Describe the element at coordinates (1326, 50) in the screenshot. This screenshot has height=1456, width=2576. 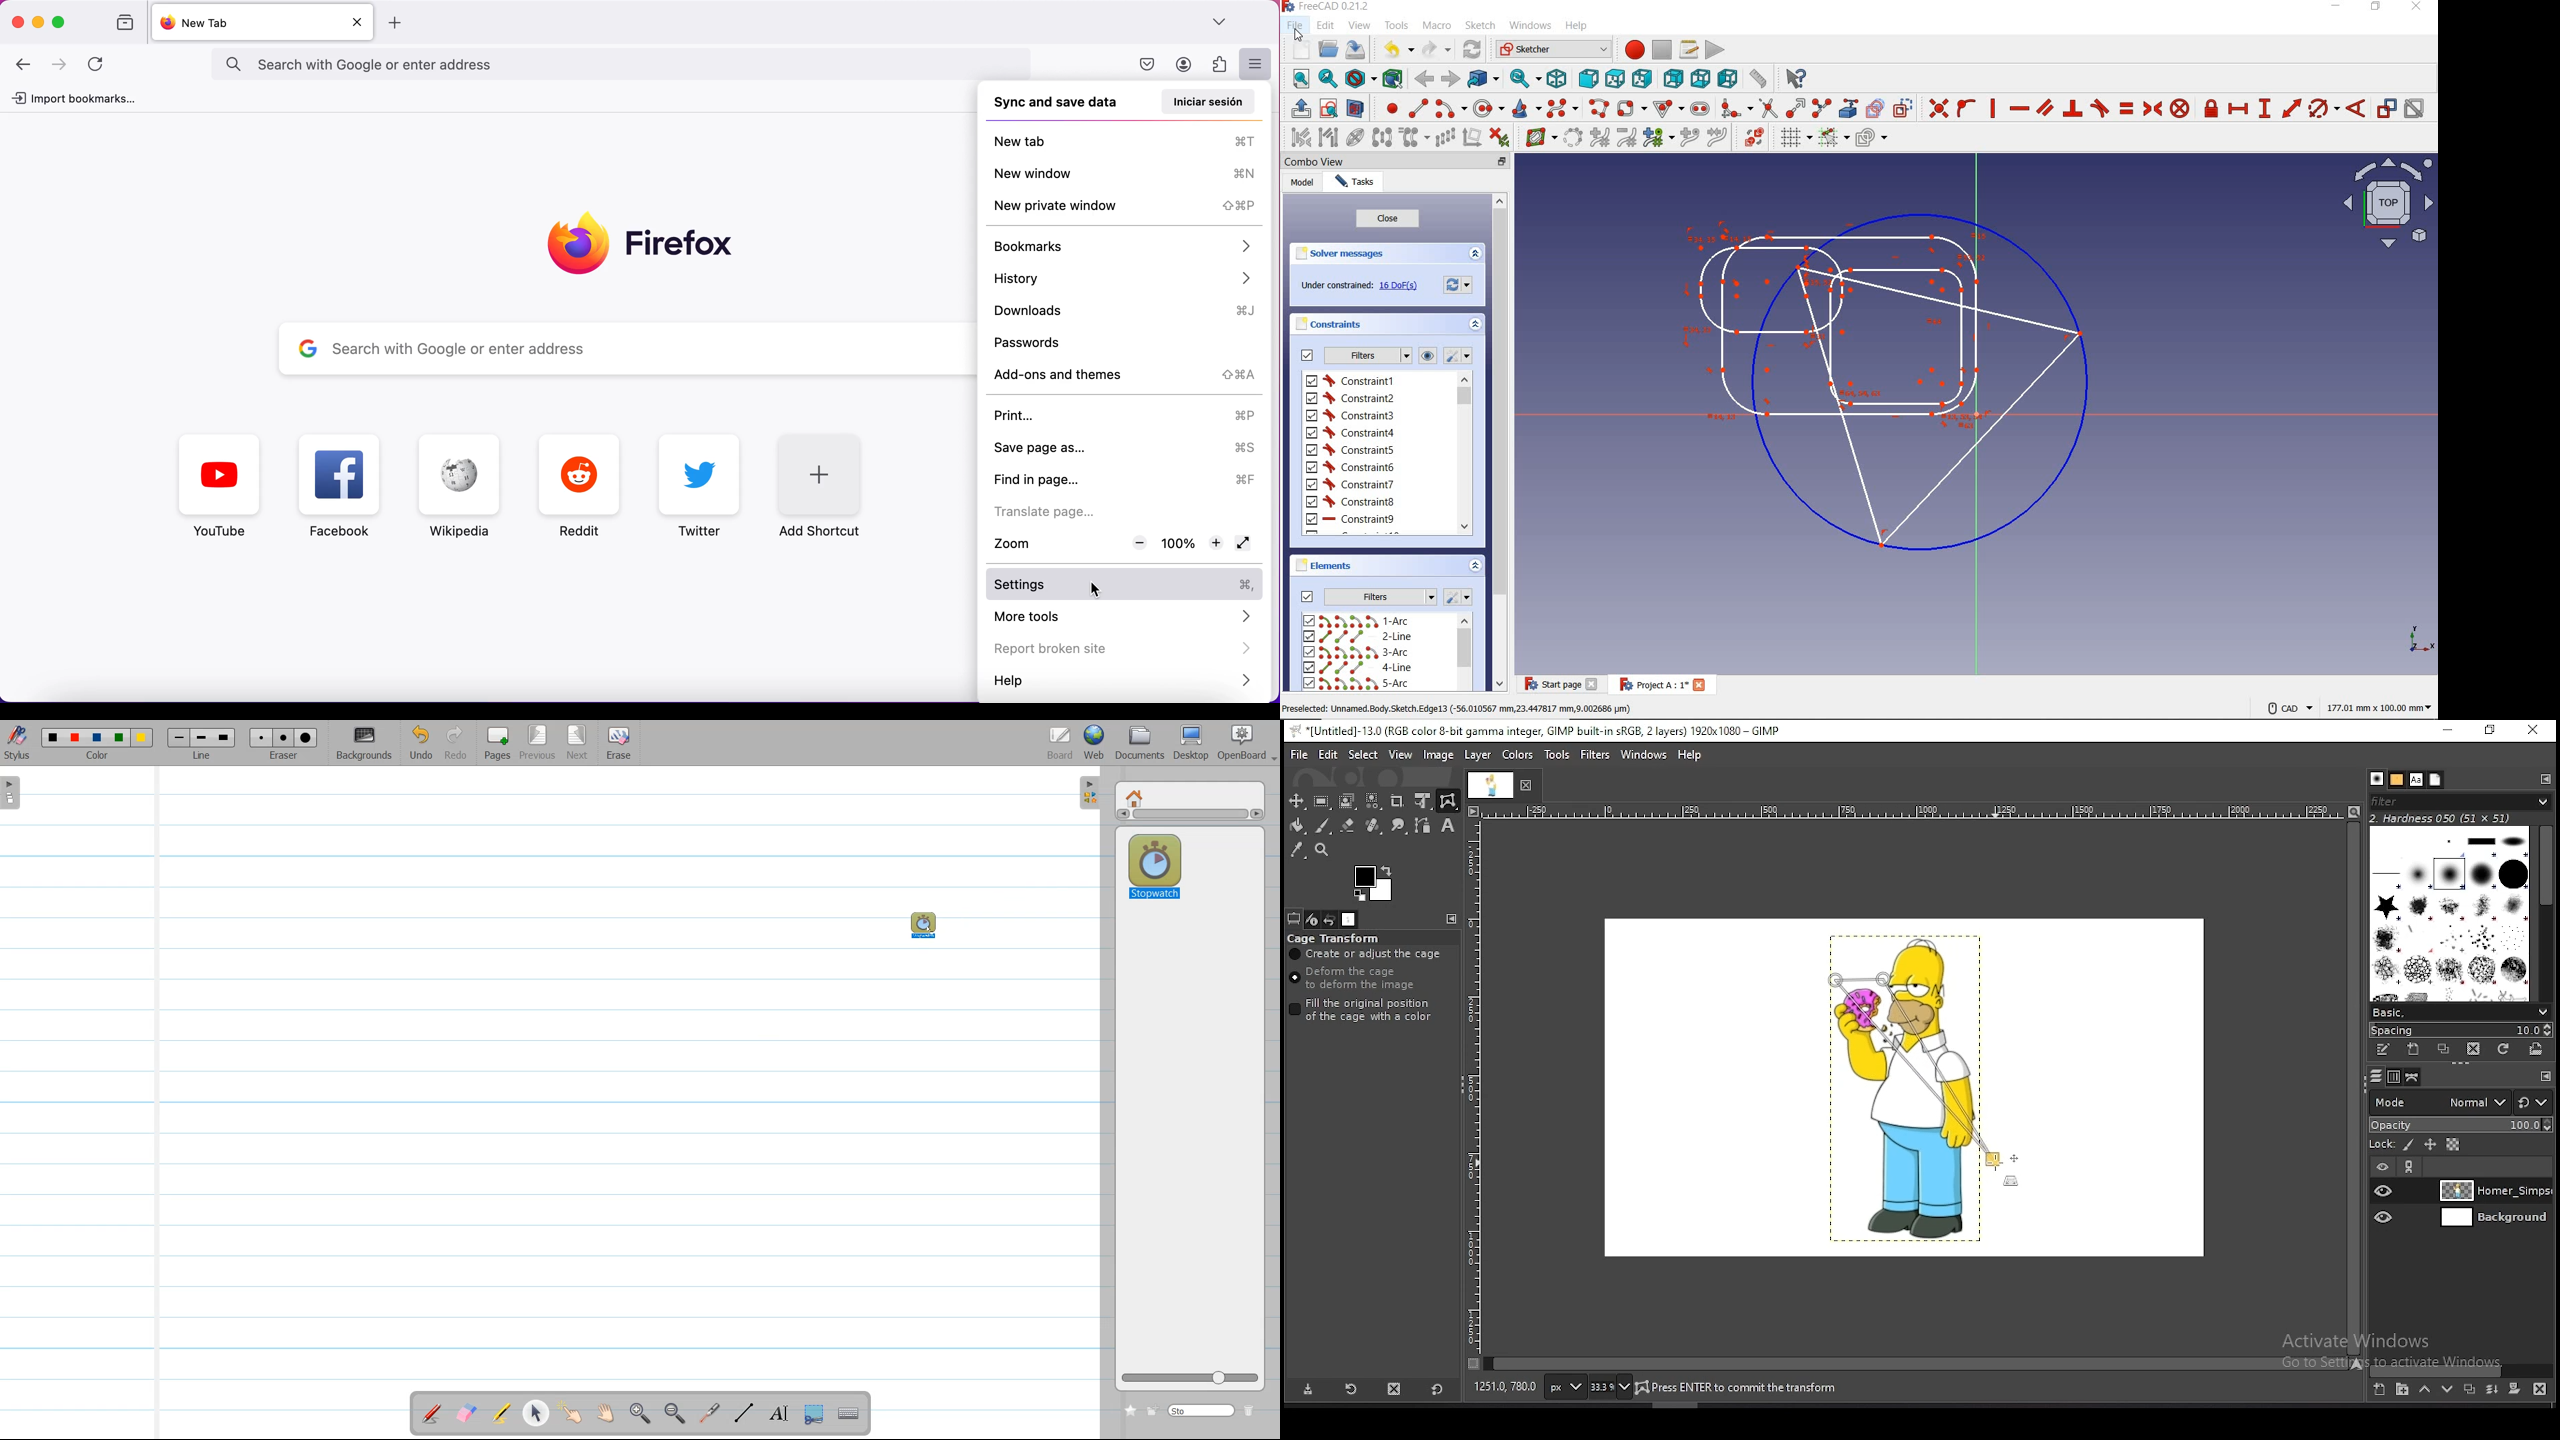
I see `open` at that location.